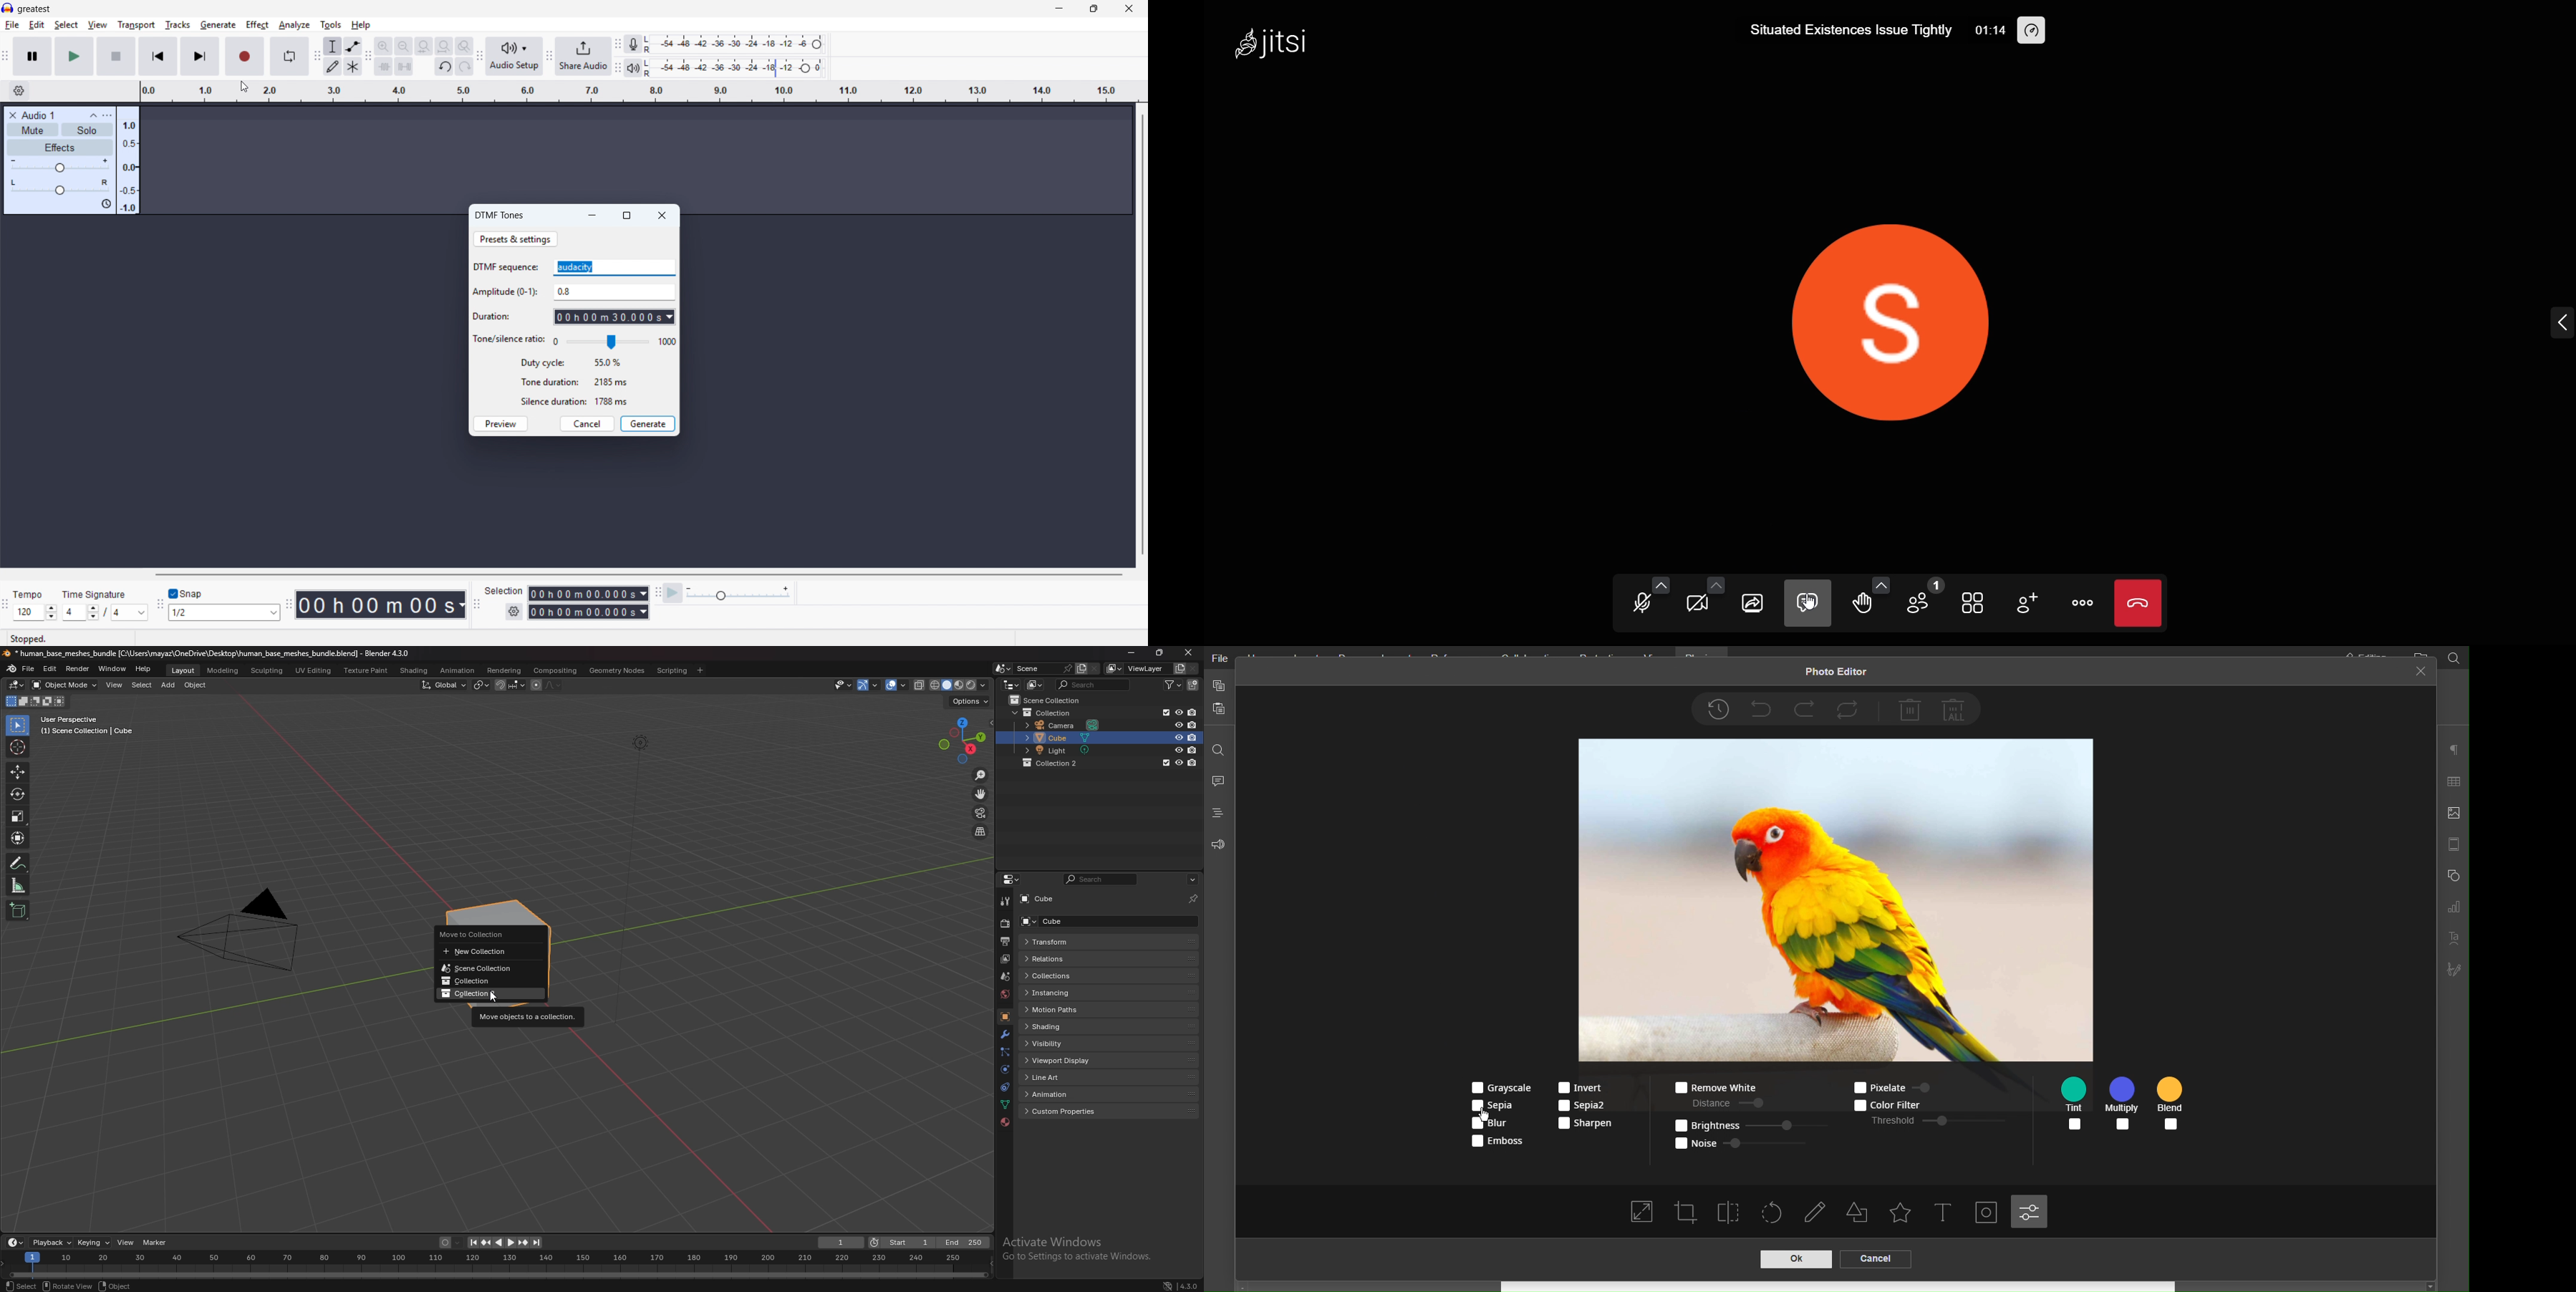  What do you see at coordinates (32, 130) in the screenshot?
I see `mute ` at bounding box center [32, 130].